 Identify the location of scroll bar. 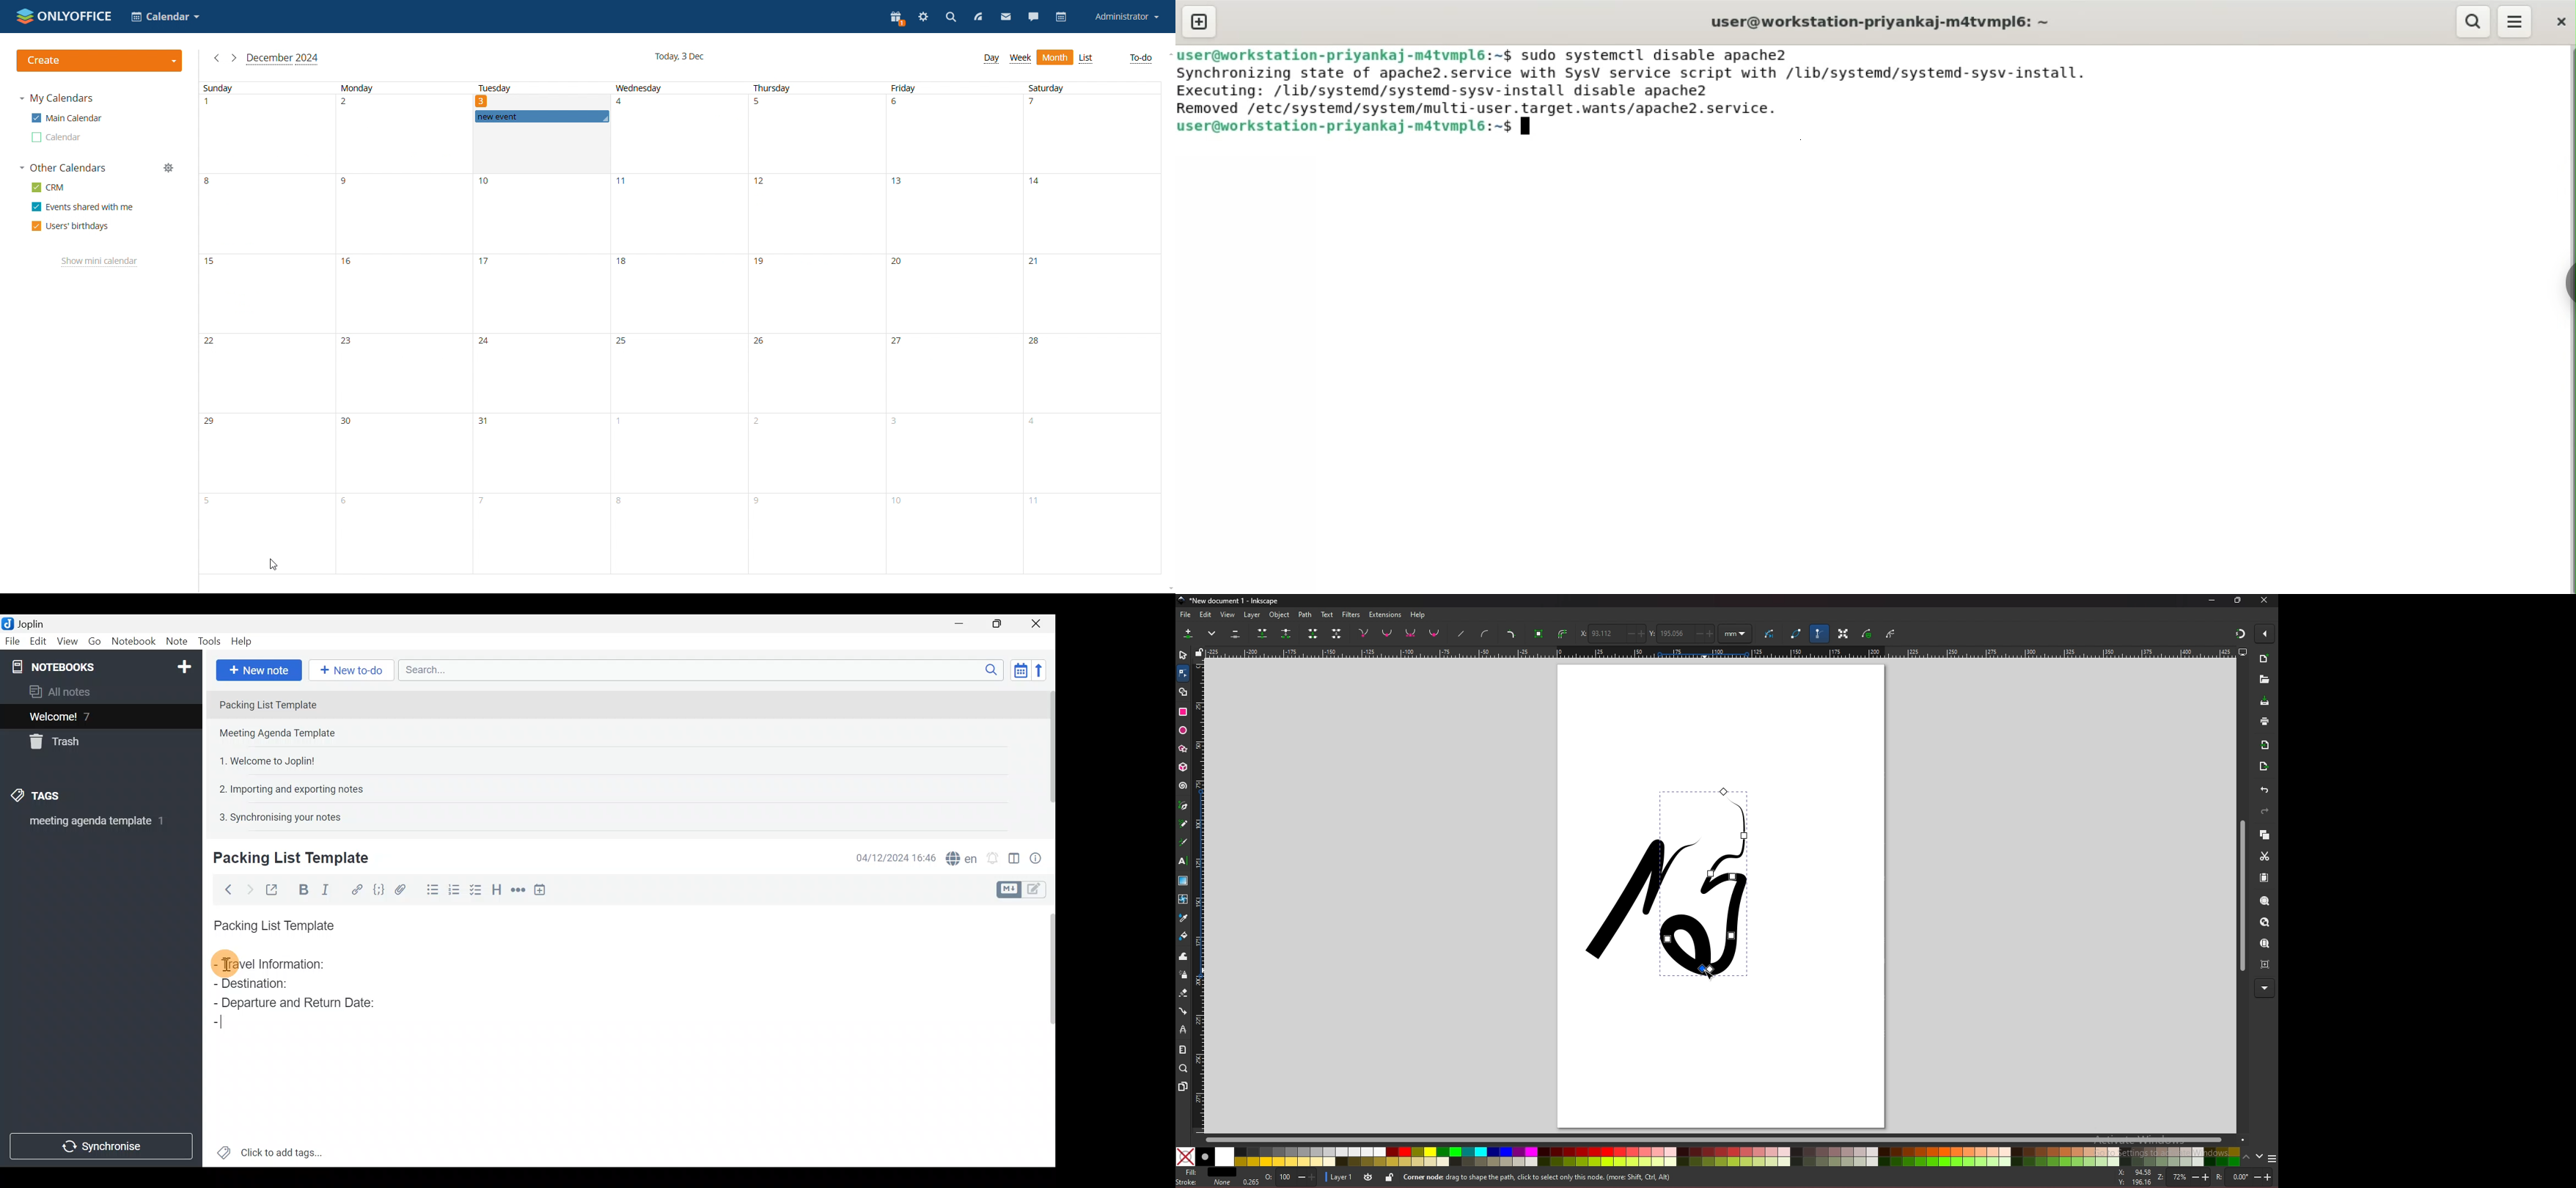
(2240, 894).